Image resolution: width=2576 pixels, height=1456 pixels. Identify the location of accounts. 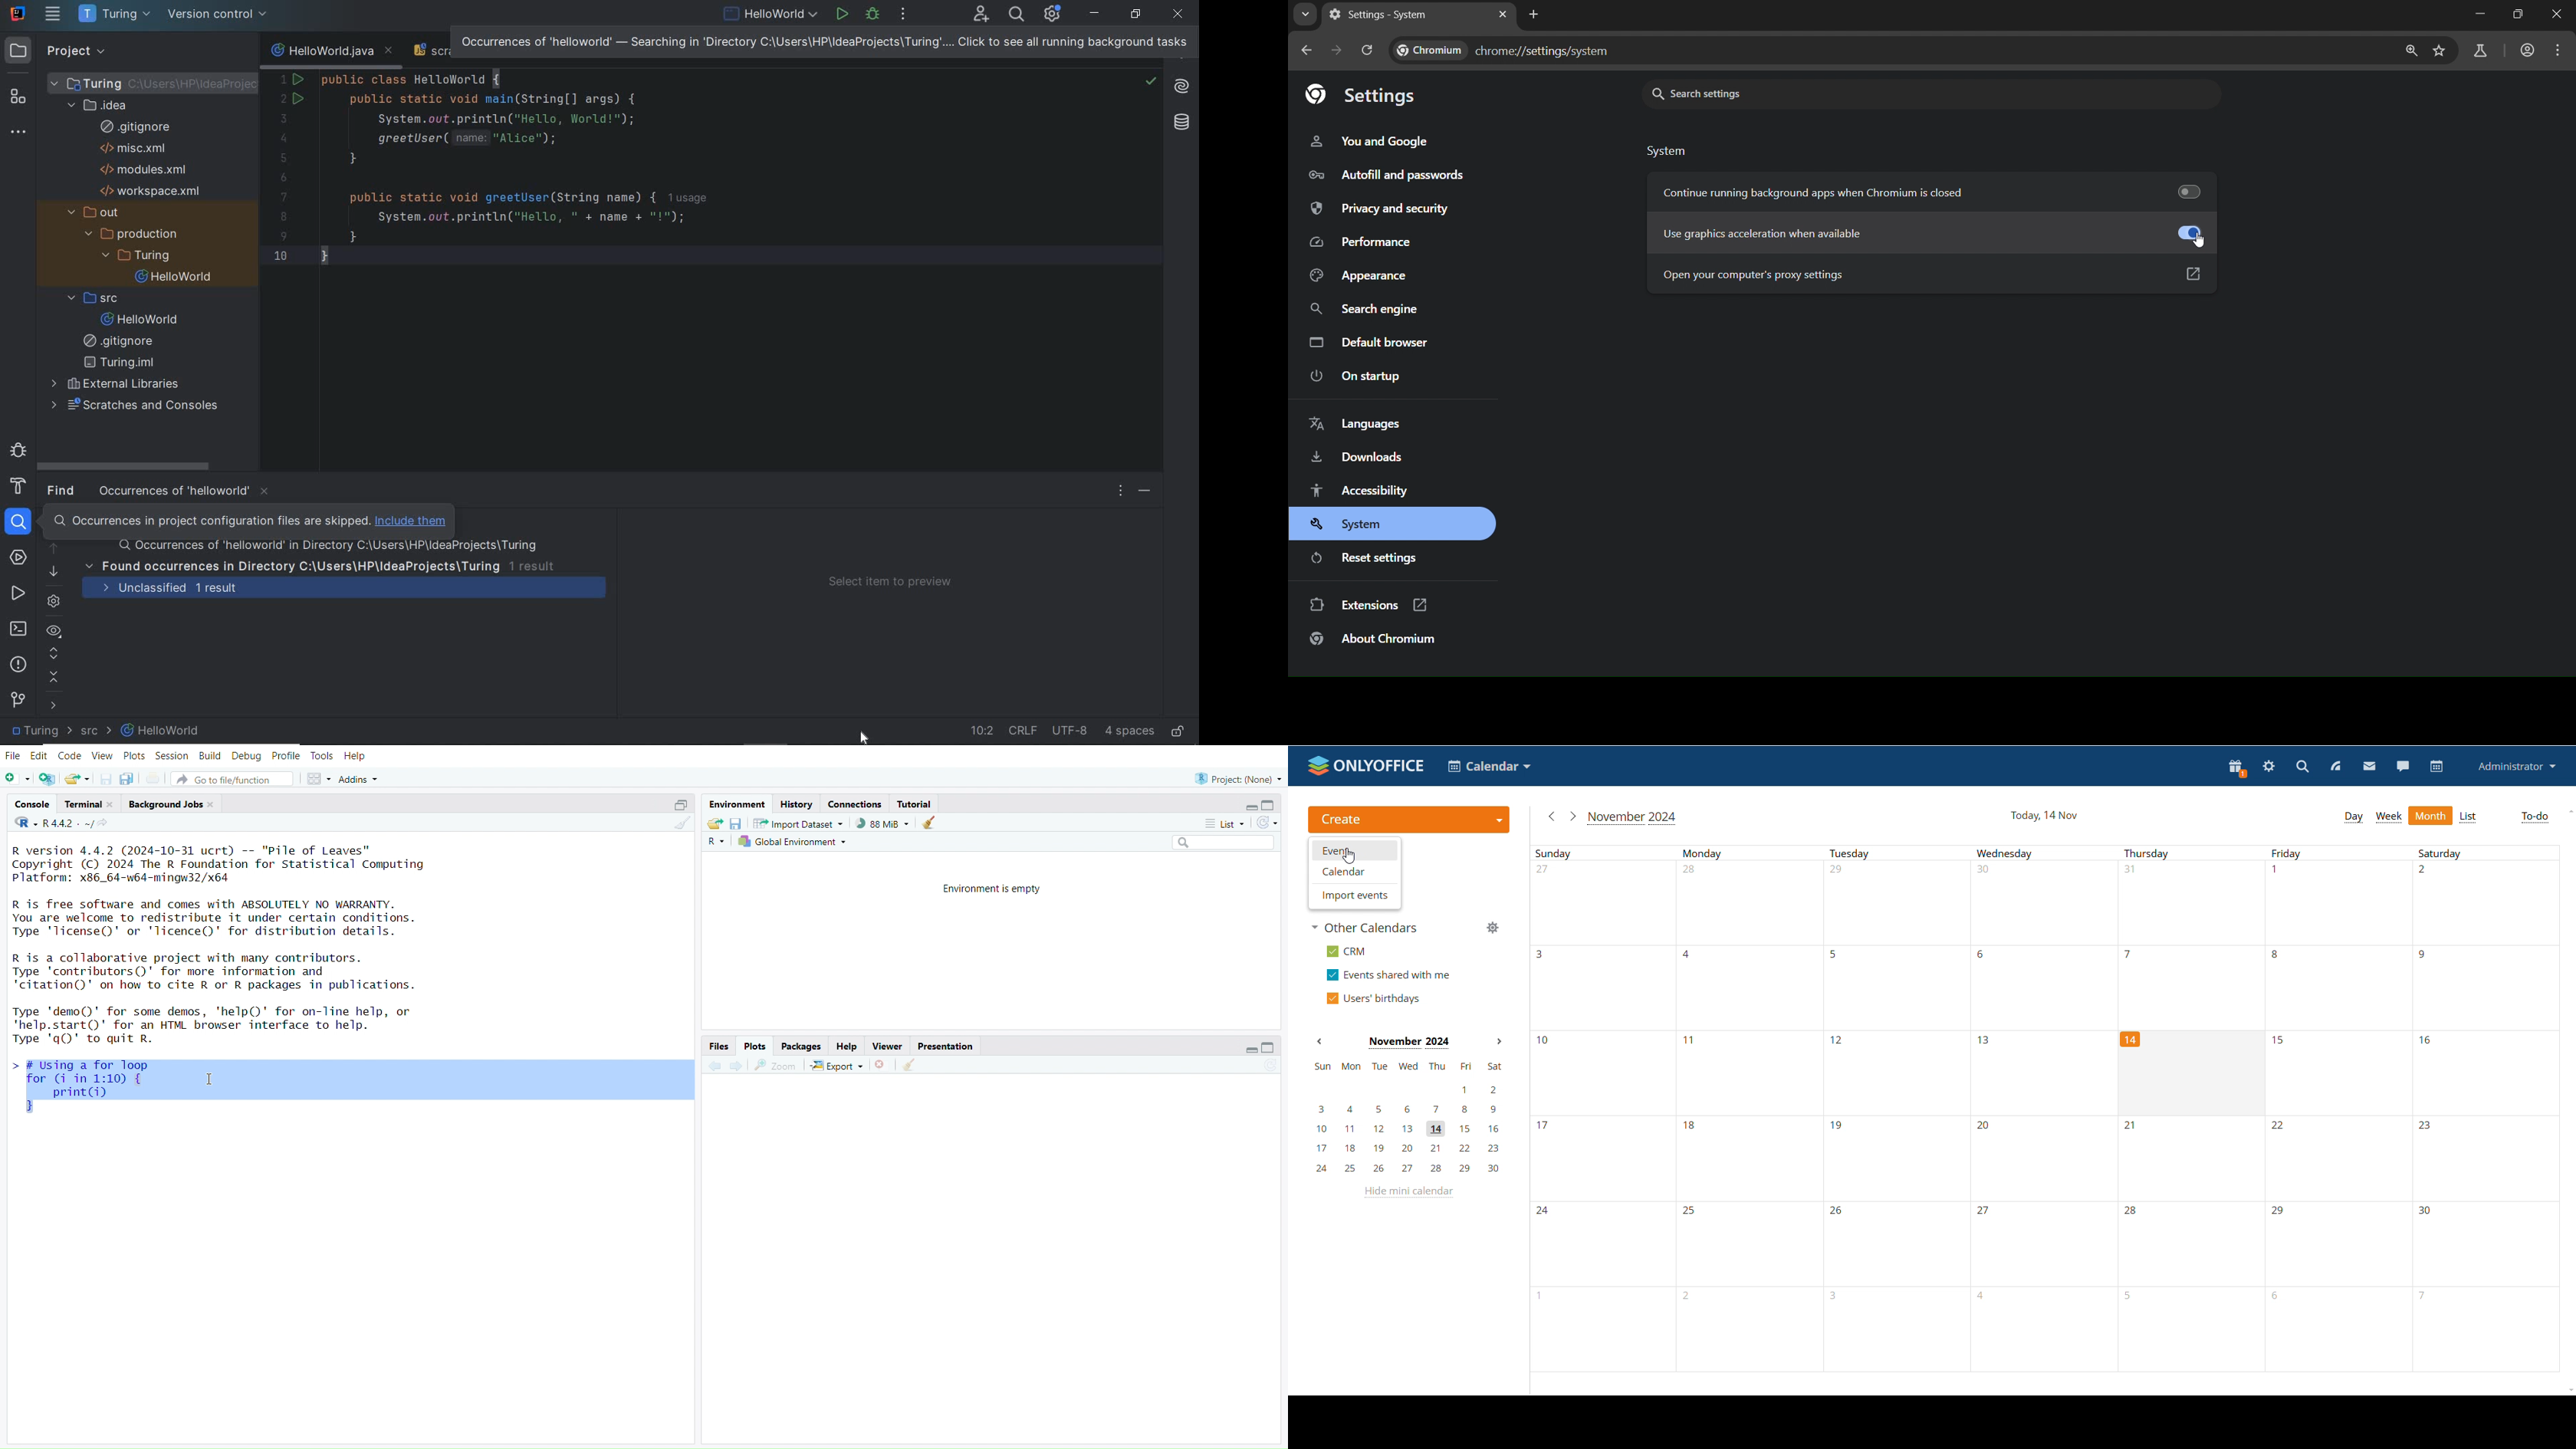
(2529, 50).